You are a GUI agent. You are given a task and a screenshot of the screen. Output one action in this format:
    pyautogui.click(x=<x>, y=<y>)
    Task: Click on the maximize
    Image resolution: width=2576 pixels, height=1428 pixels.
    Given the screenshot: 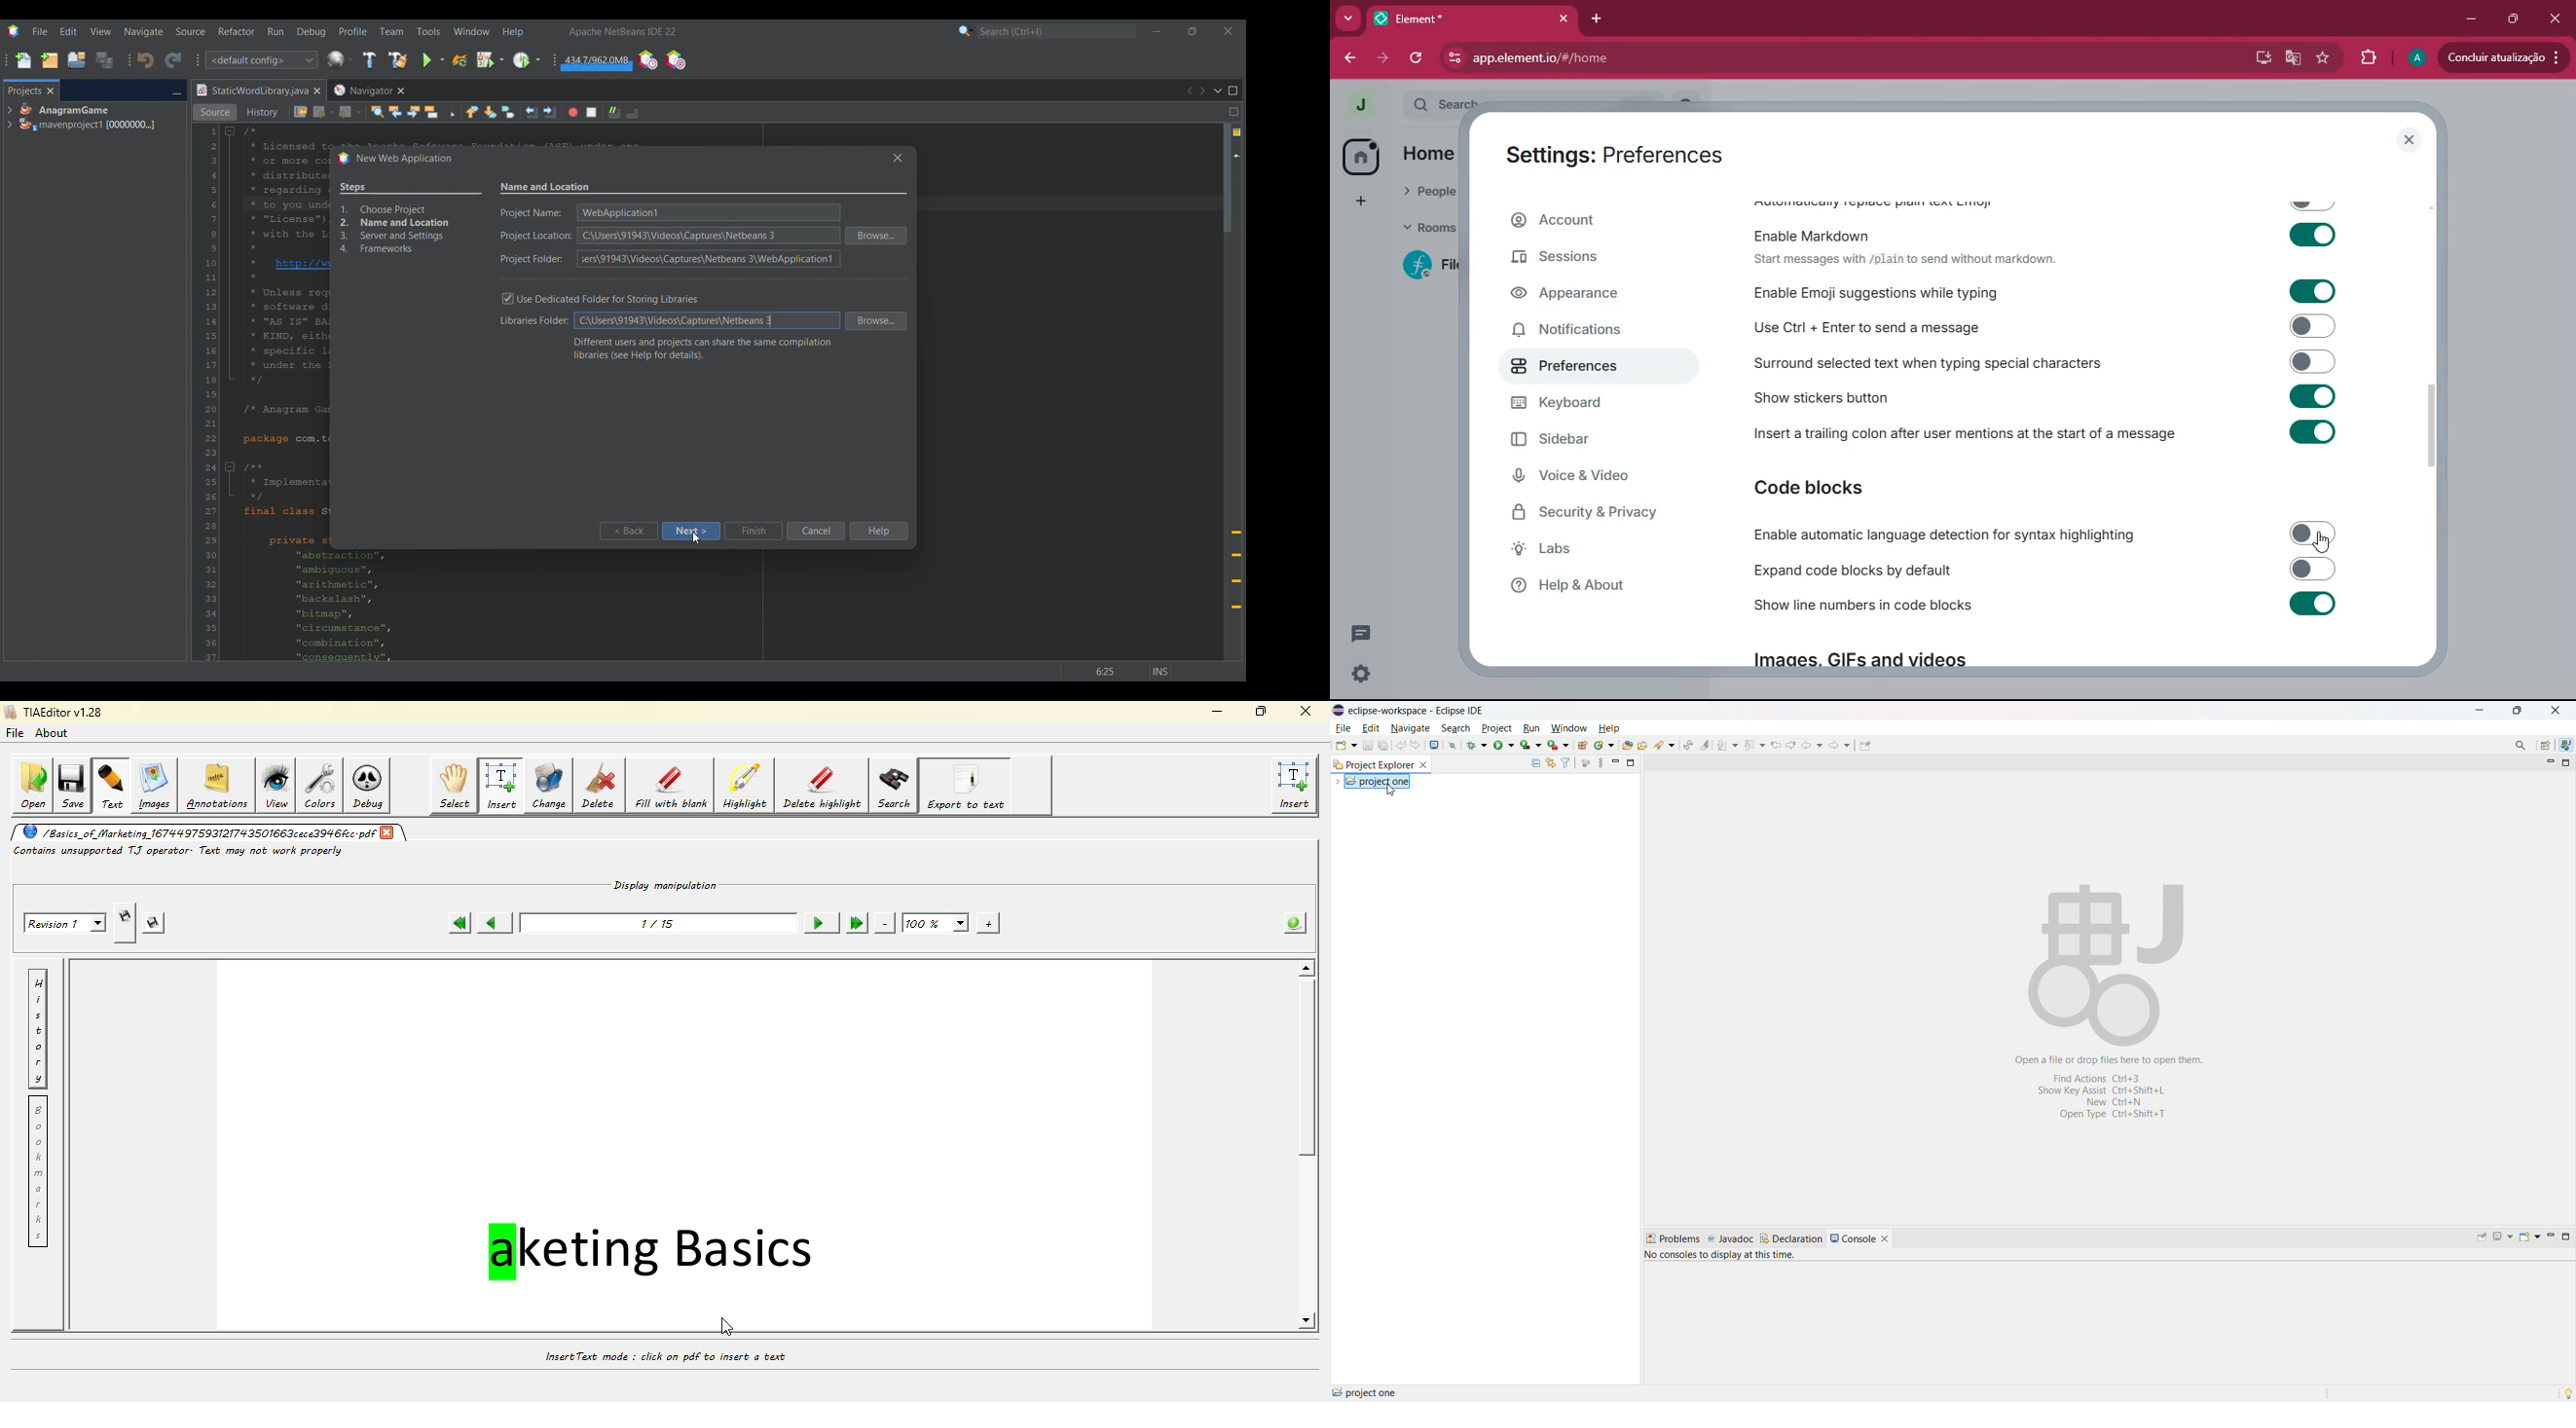 What is the action you would take?
    pyautogui.click(x=2566, y=1236)
    